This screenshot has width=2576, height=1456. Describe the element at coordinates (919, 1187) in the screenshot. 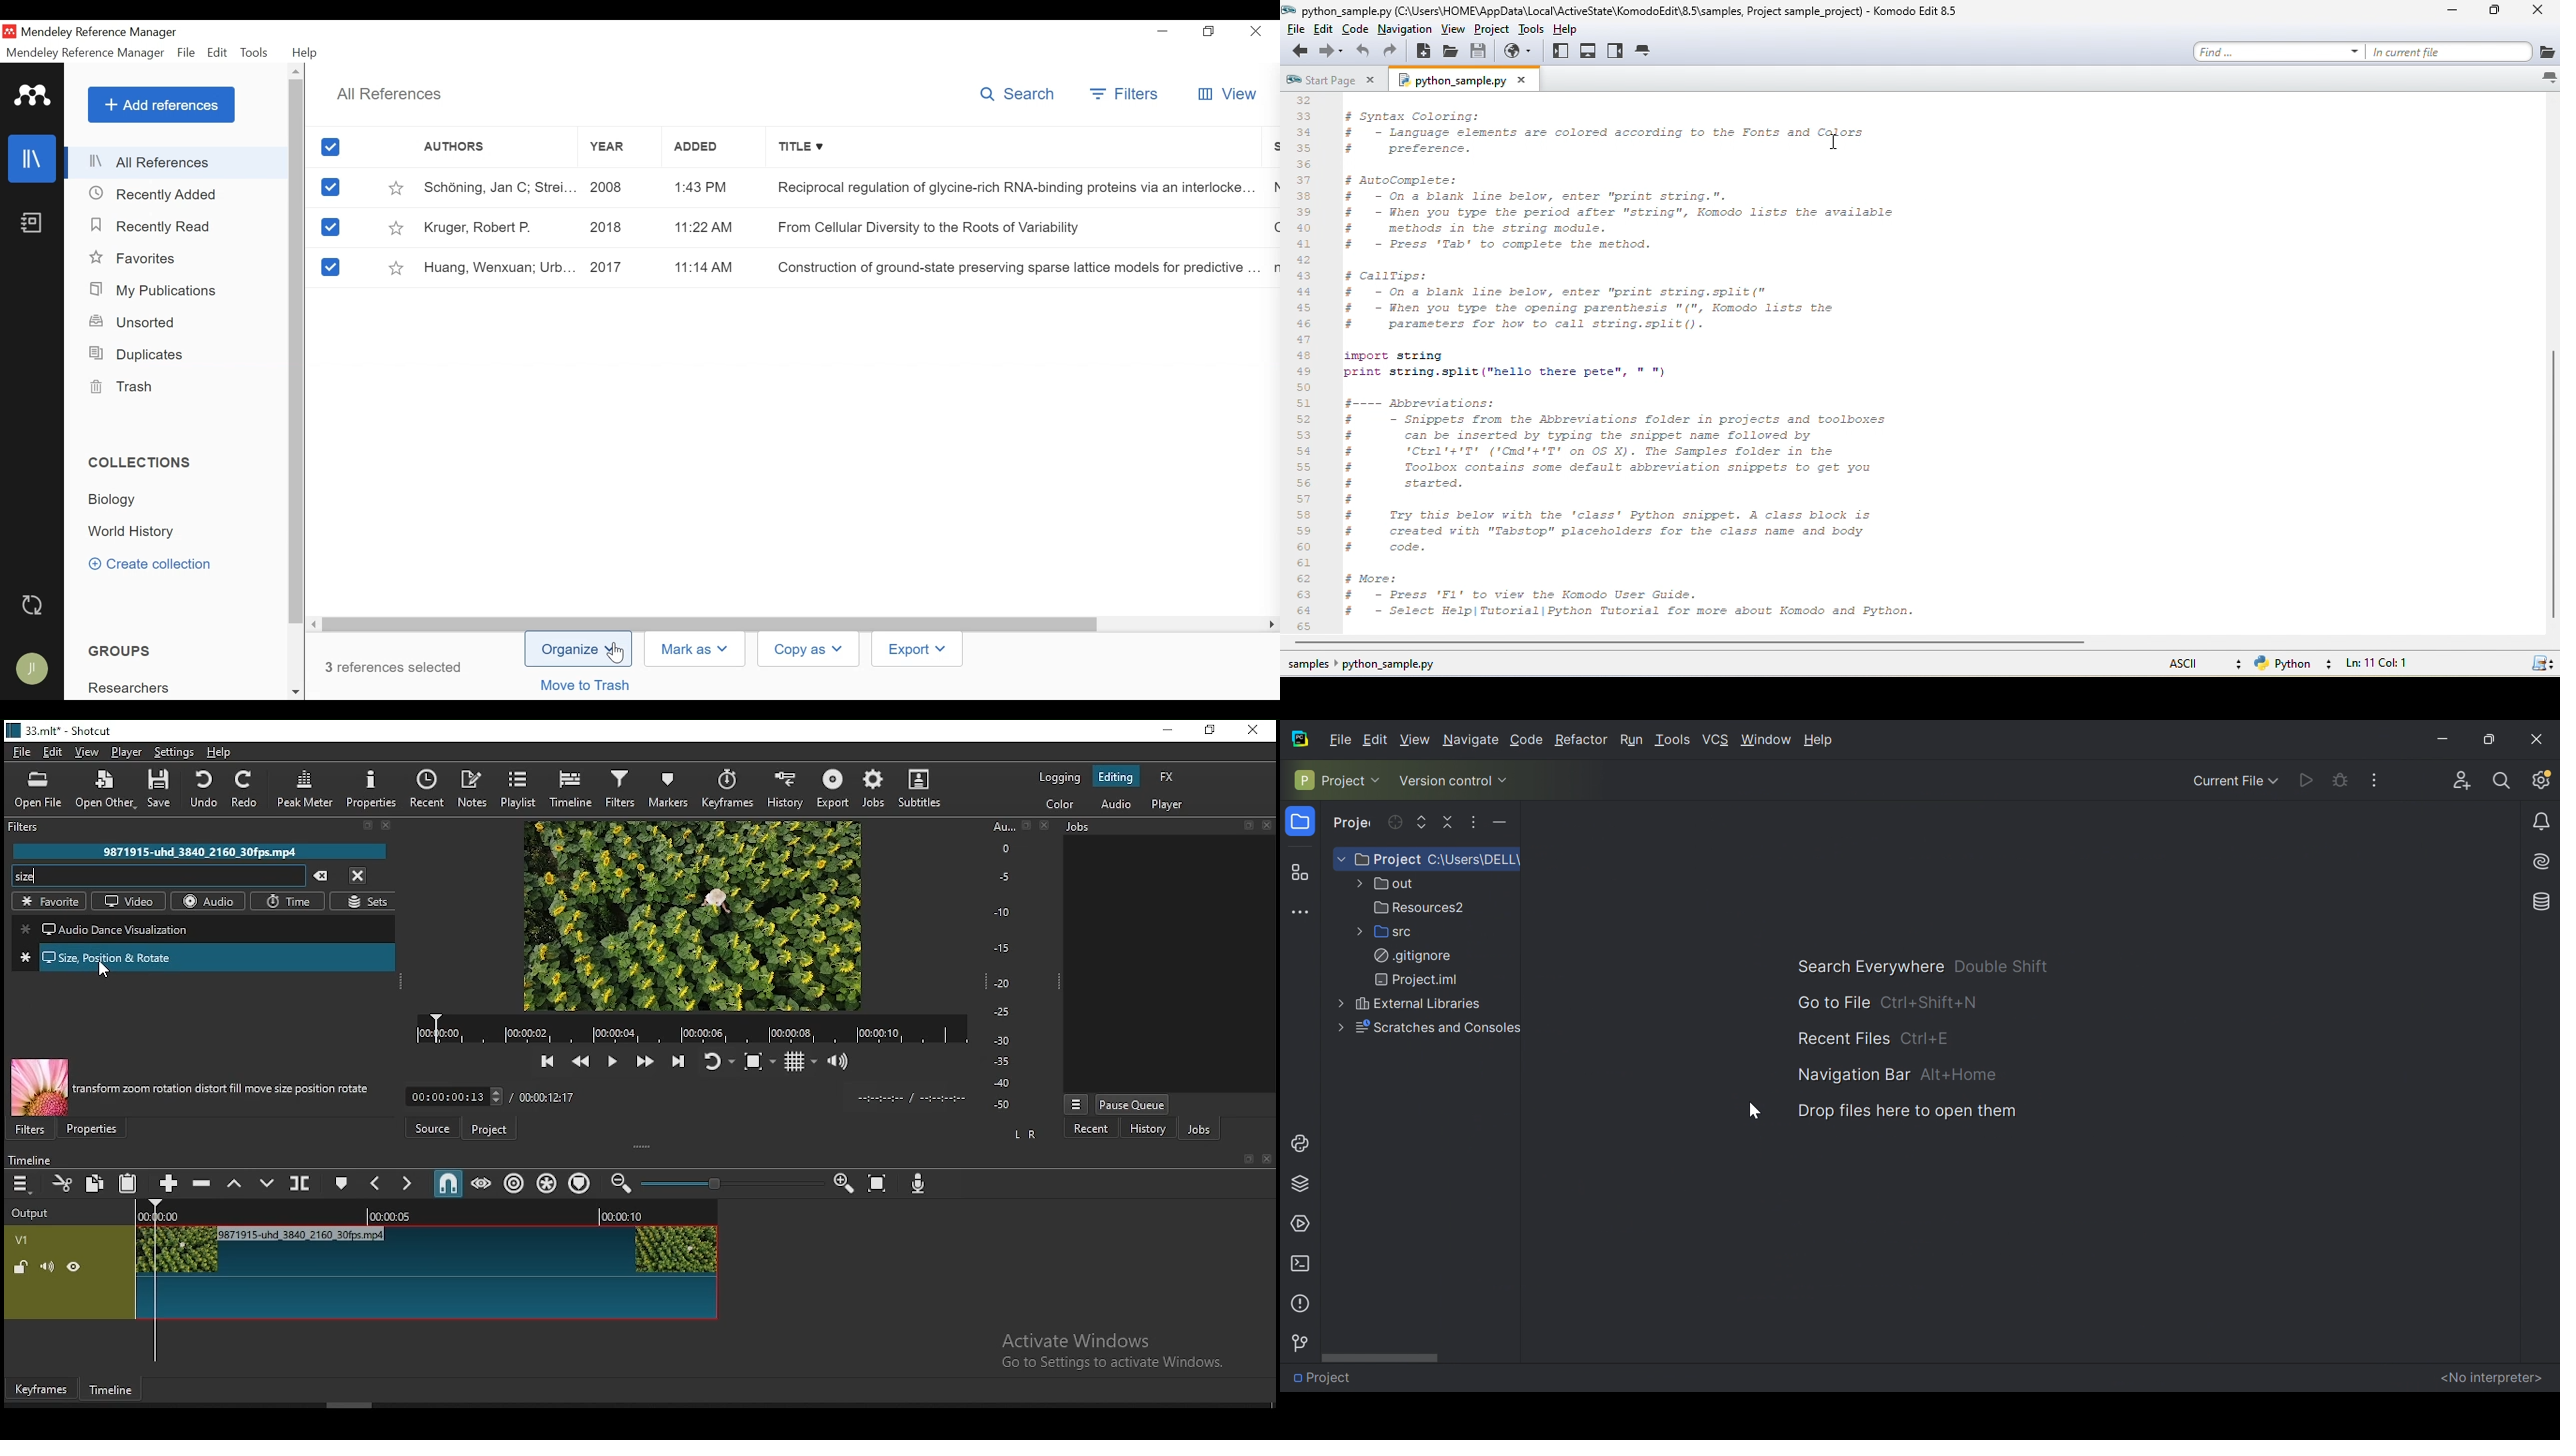

I see `record audio` at that location.